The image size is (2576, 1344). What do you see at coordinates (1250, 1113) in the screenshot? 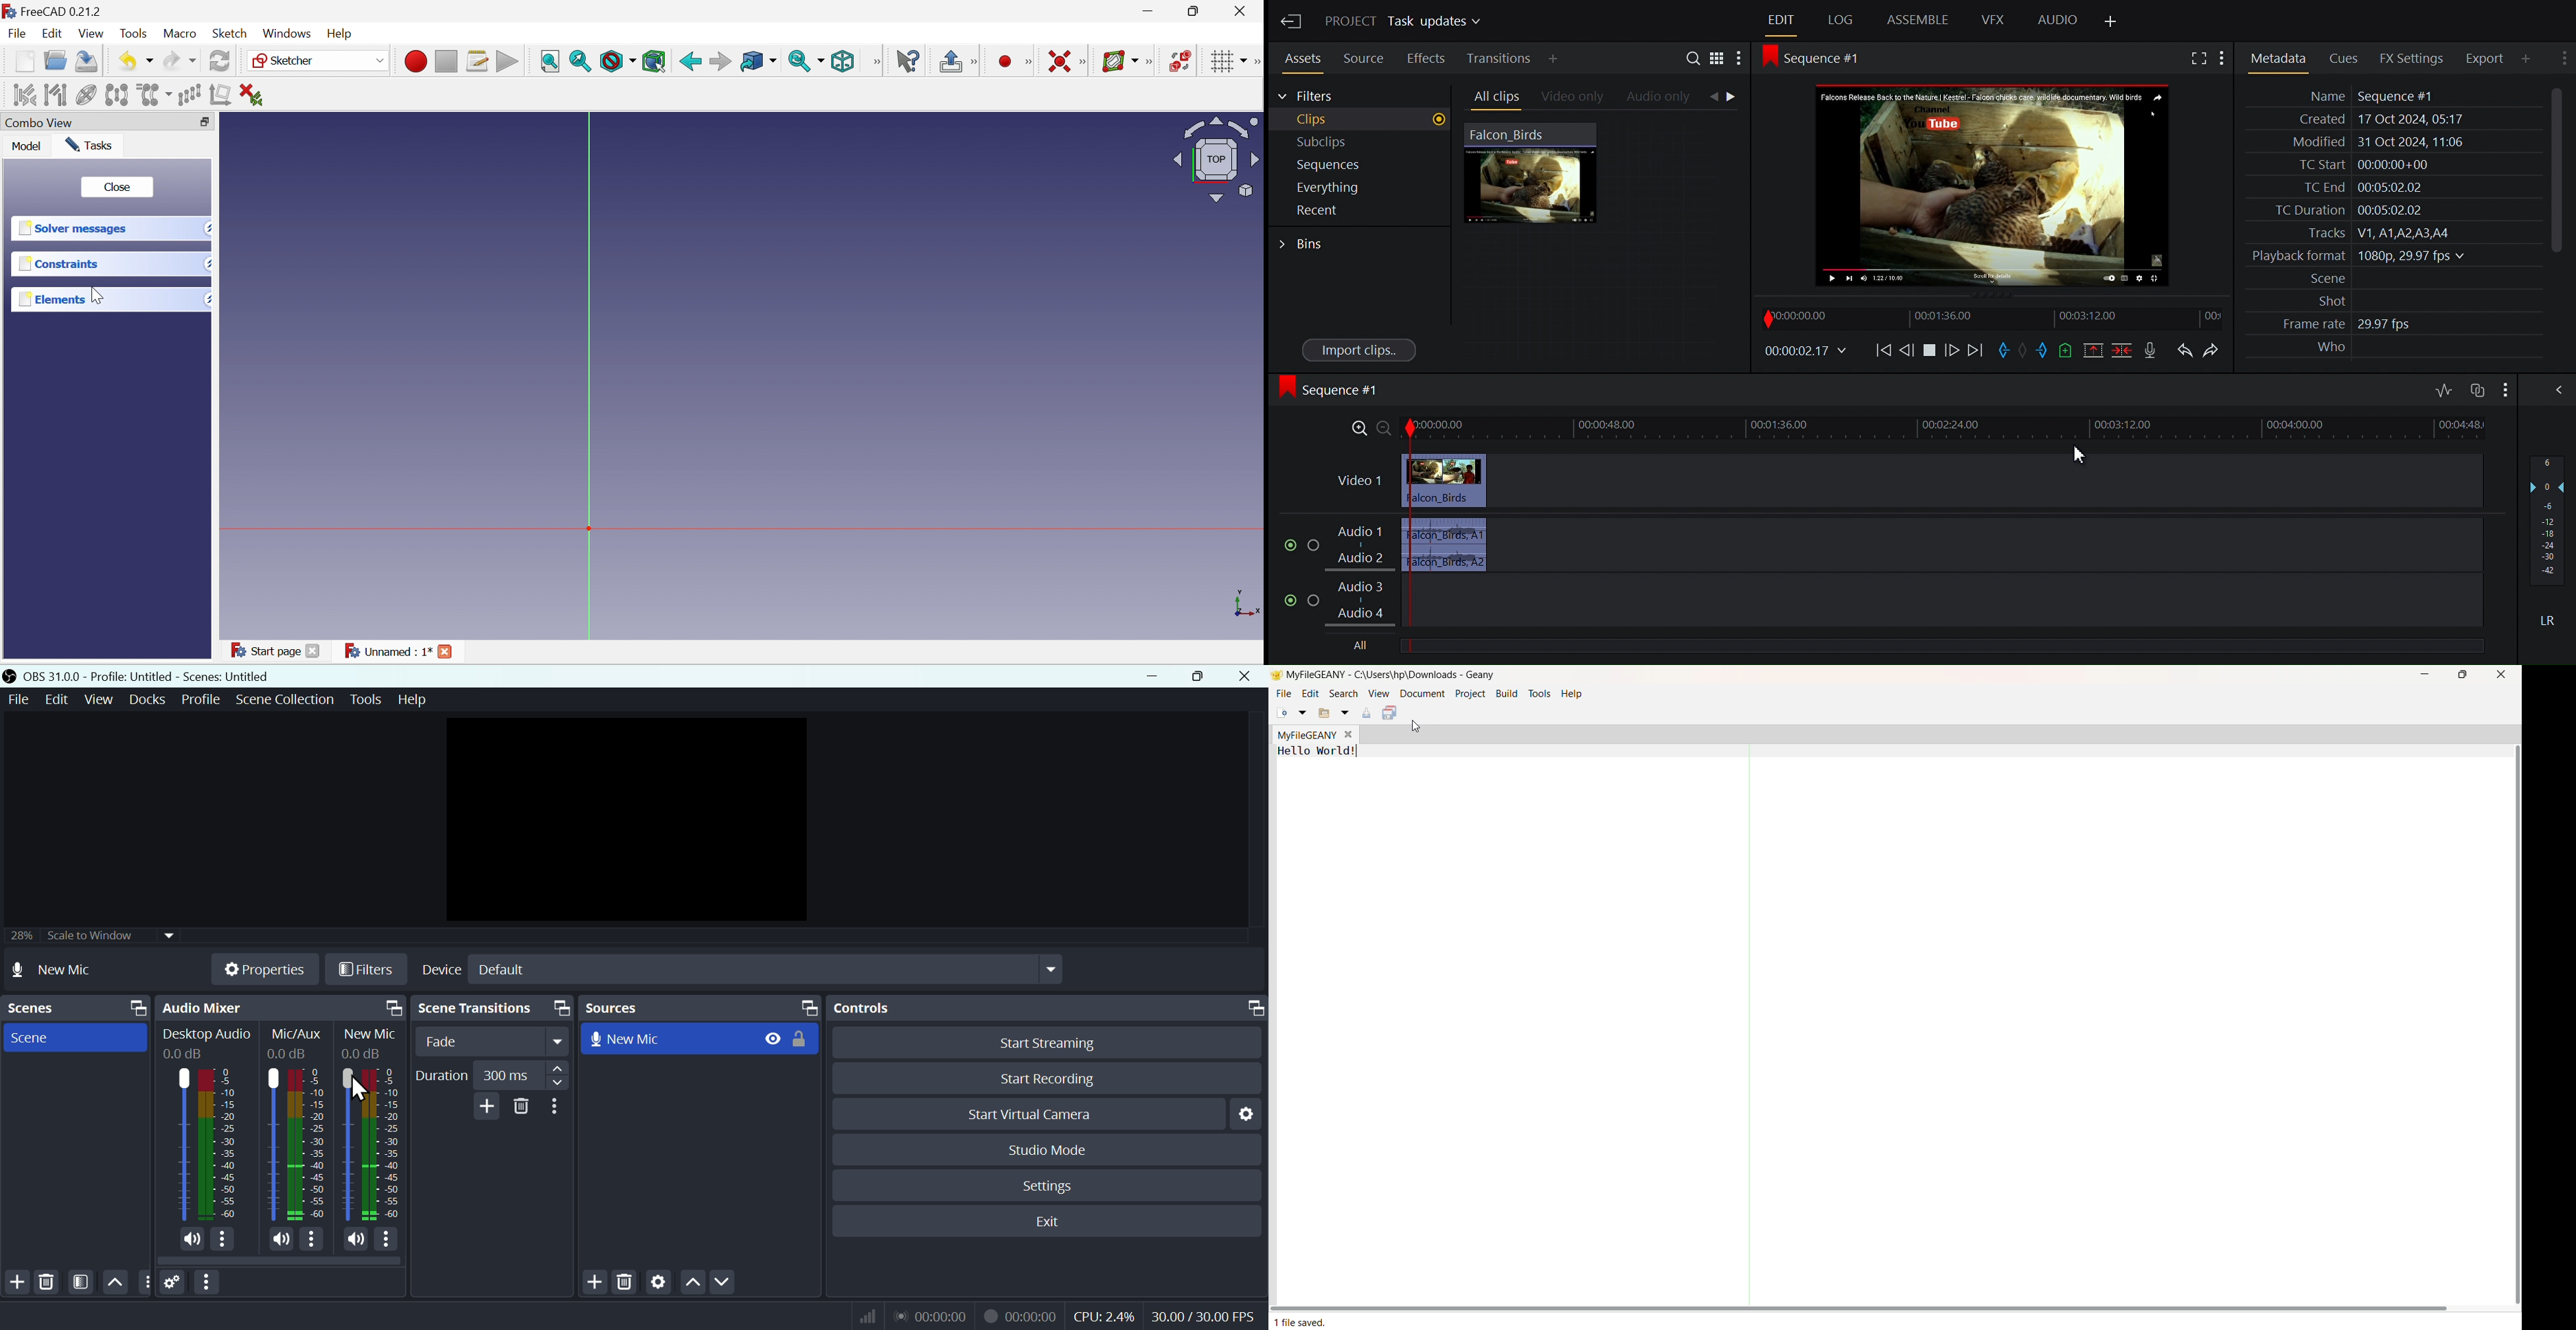
I see `Settings` at bounding box center [1250, 1113].